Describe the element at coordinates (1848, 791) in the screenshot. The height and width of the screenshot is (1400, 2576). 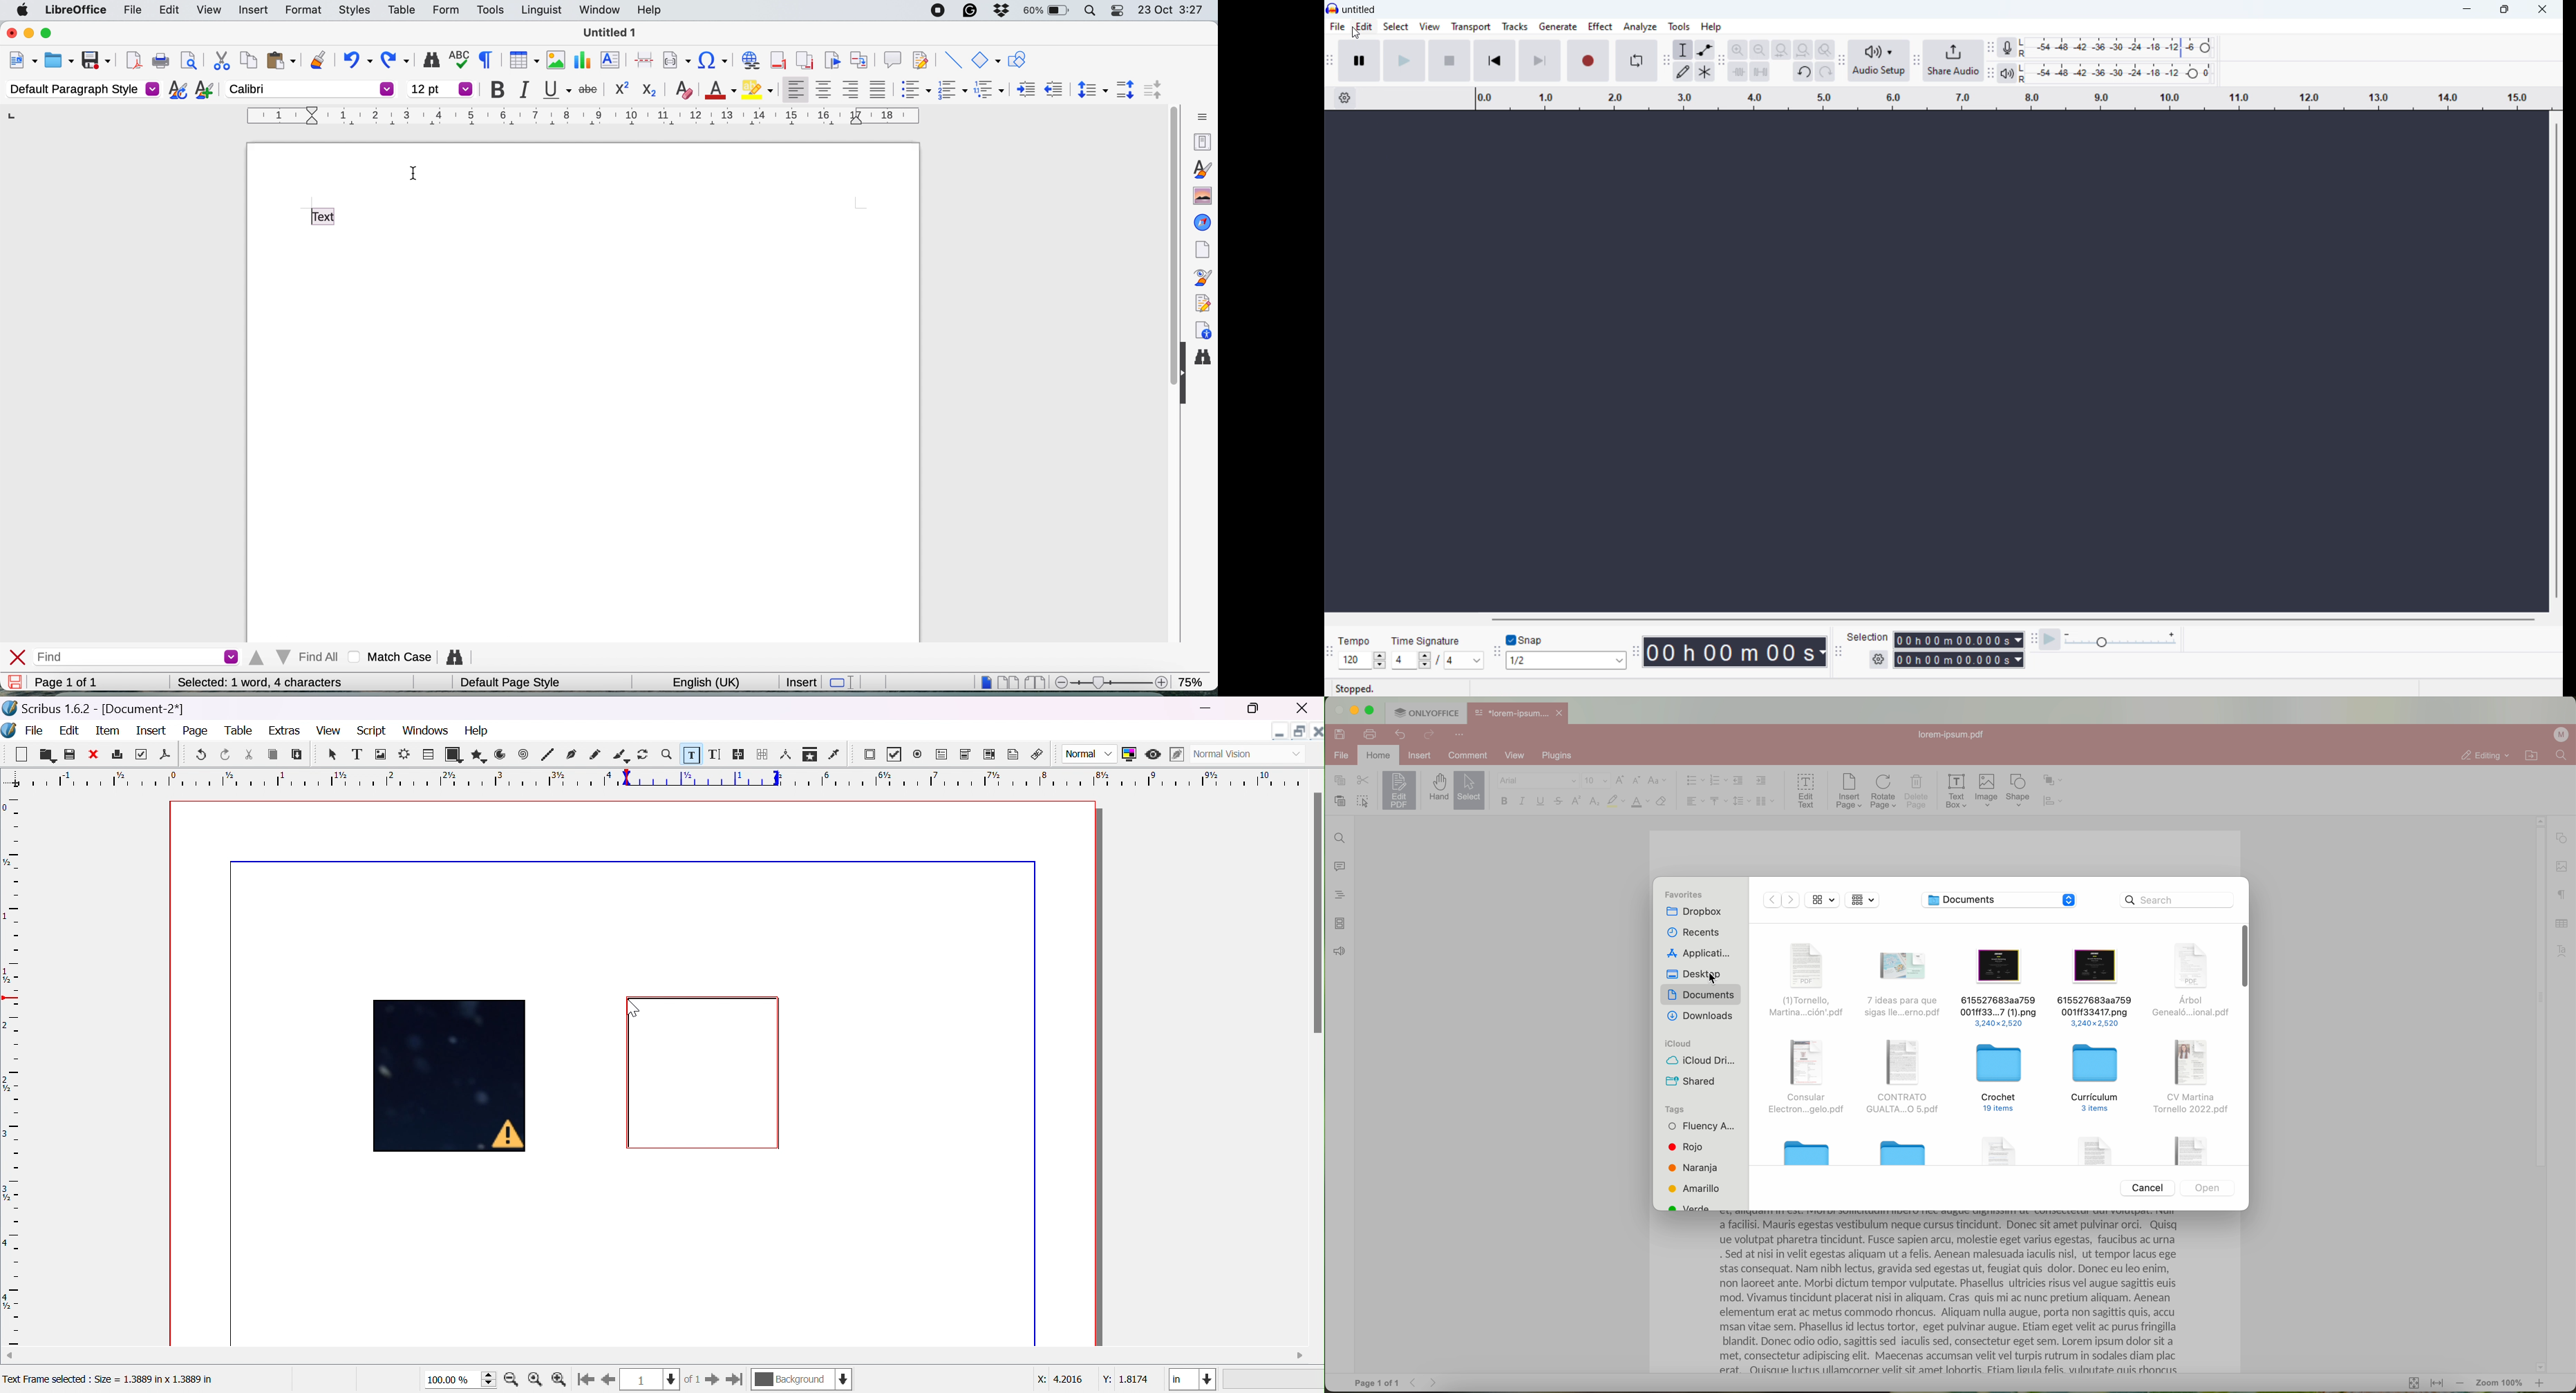
I see `insert page` at that location.